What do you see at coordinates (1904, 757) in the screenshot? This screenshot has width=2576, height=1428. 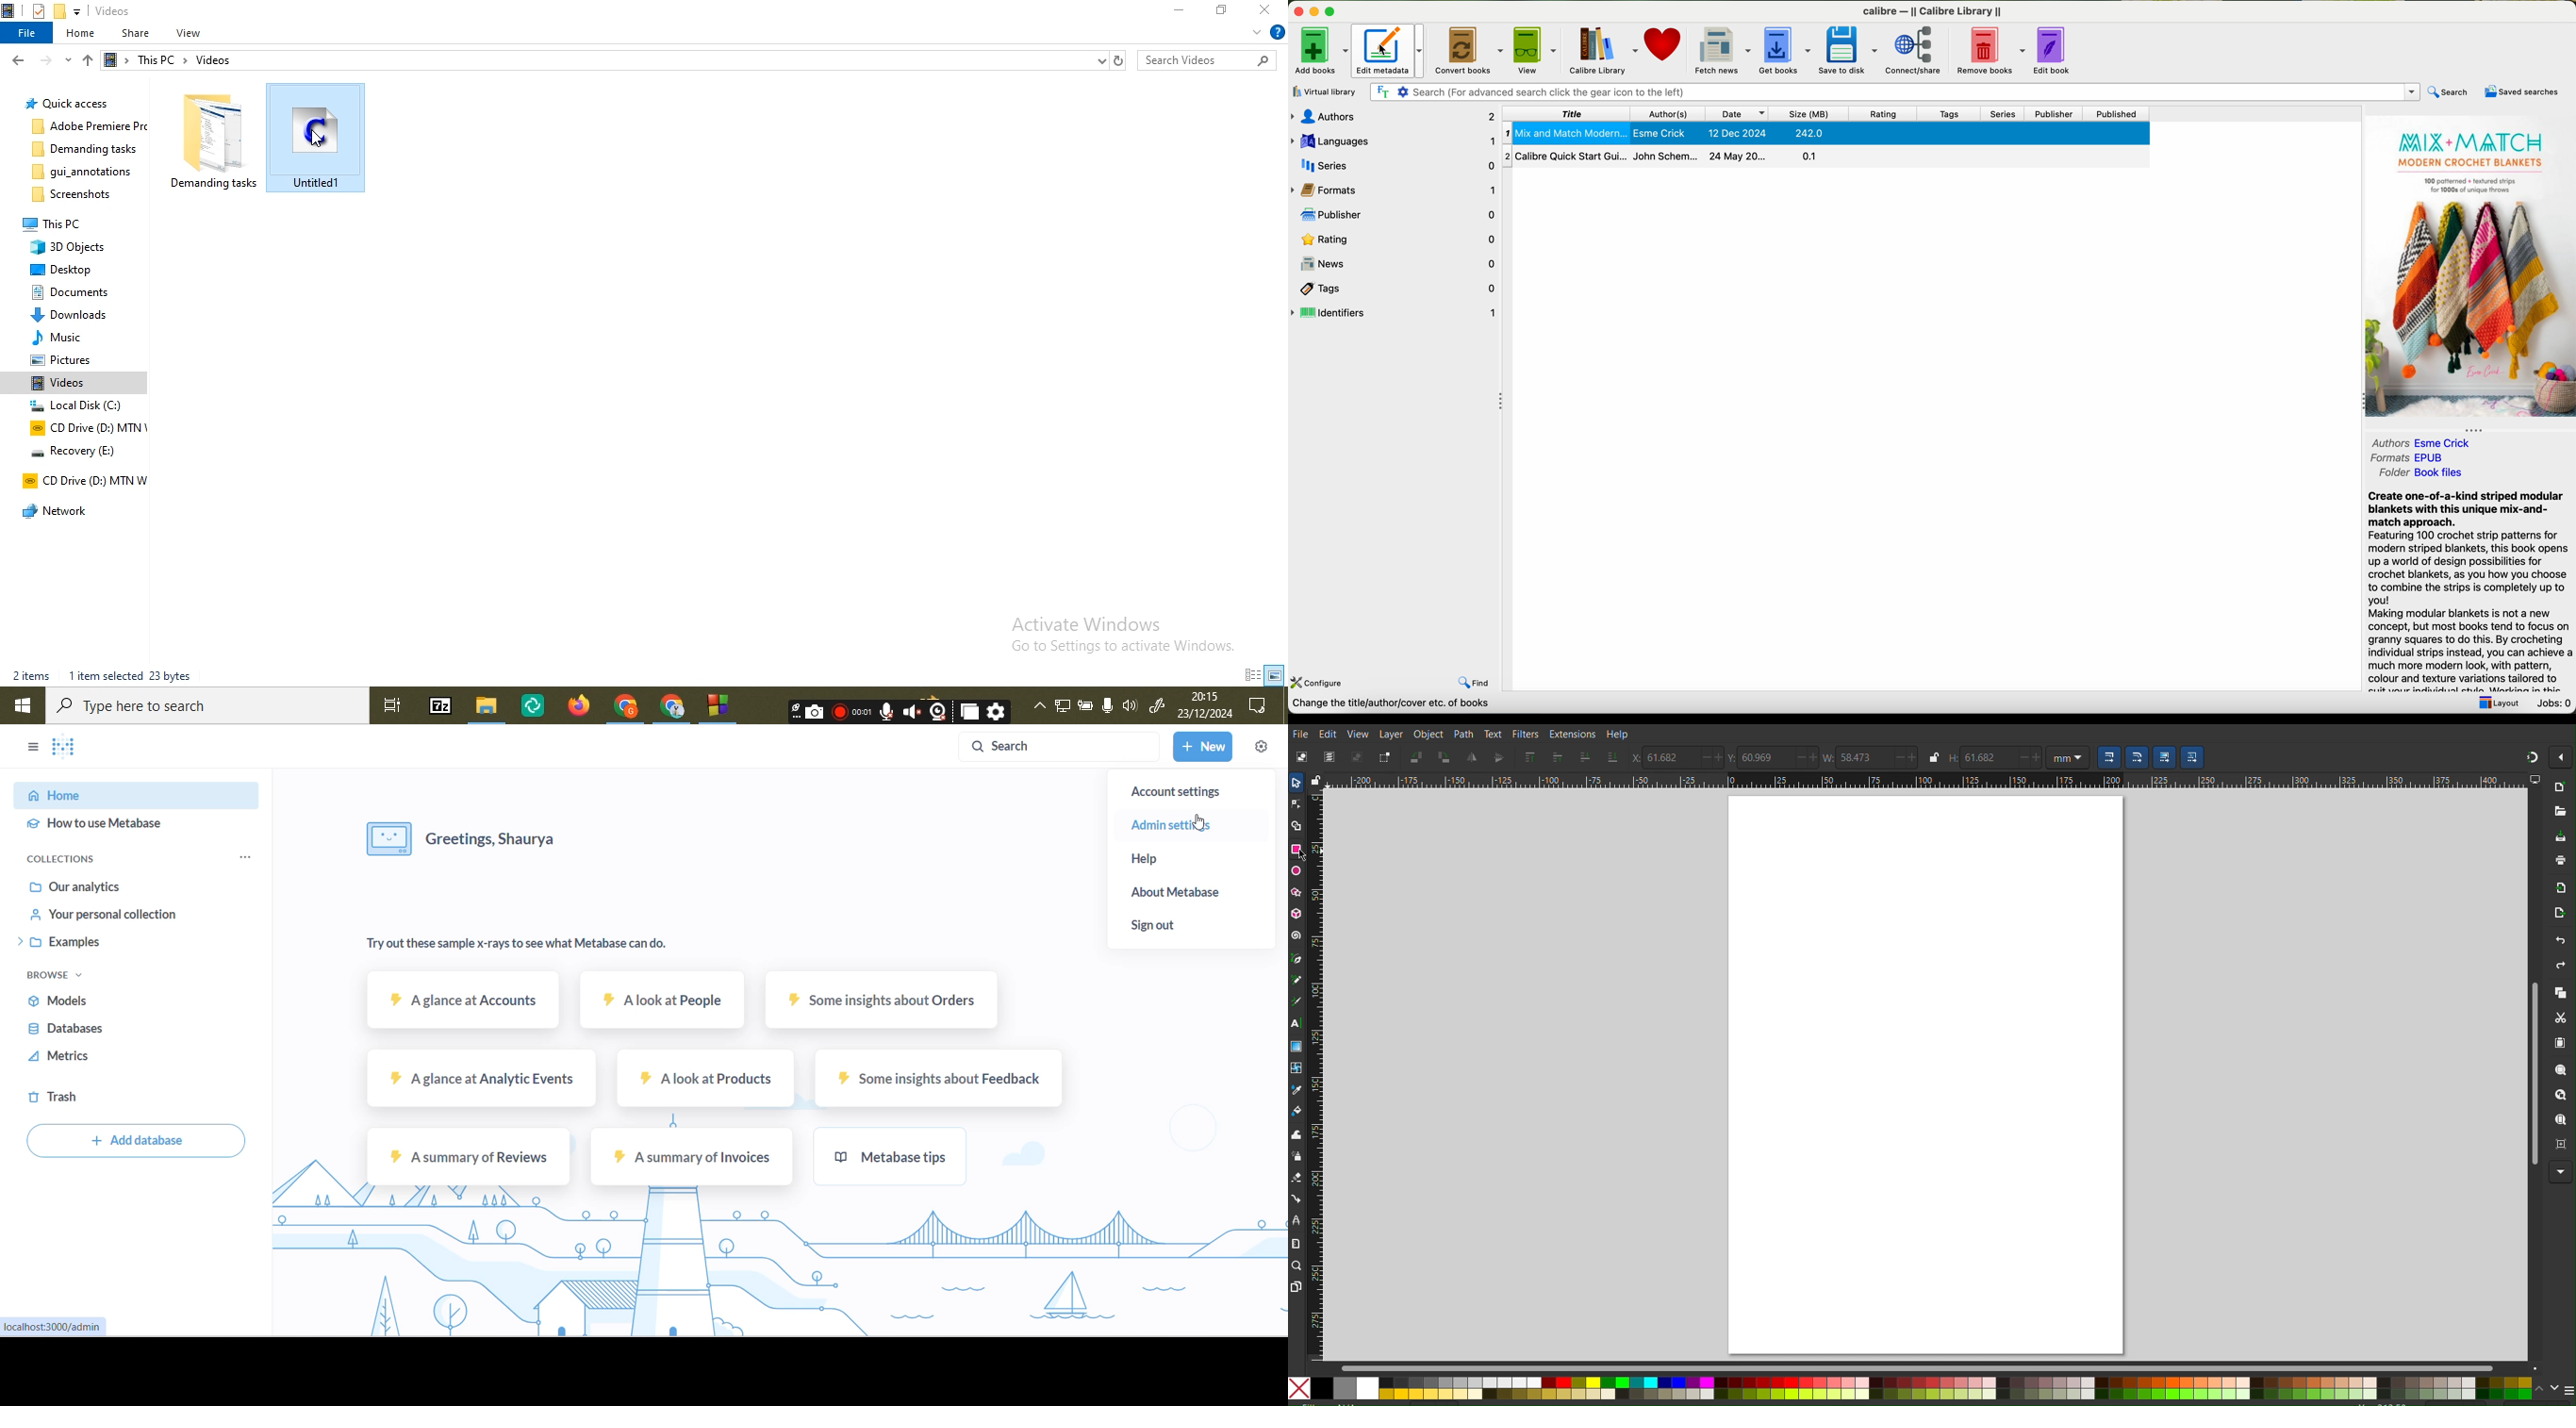 I see `increase/decrease` at bounding box center [1904, 757].